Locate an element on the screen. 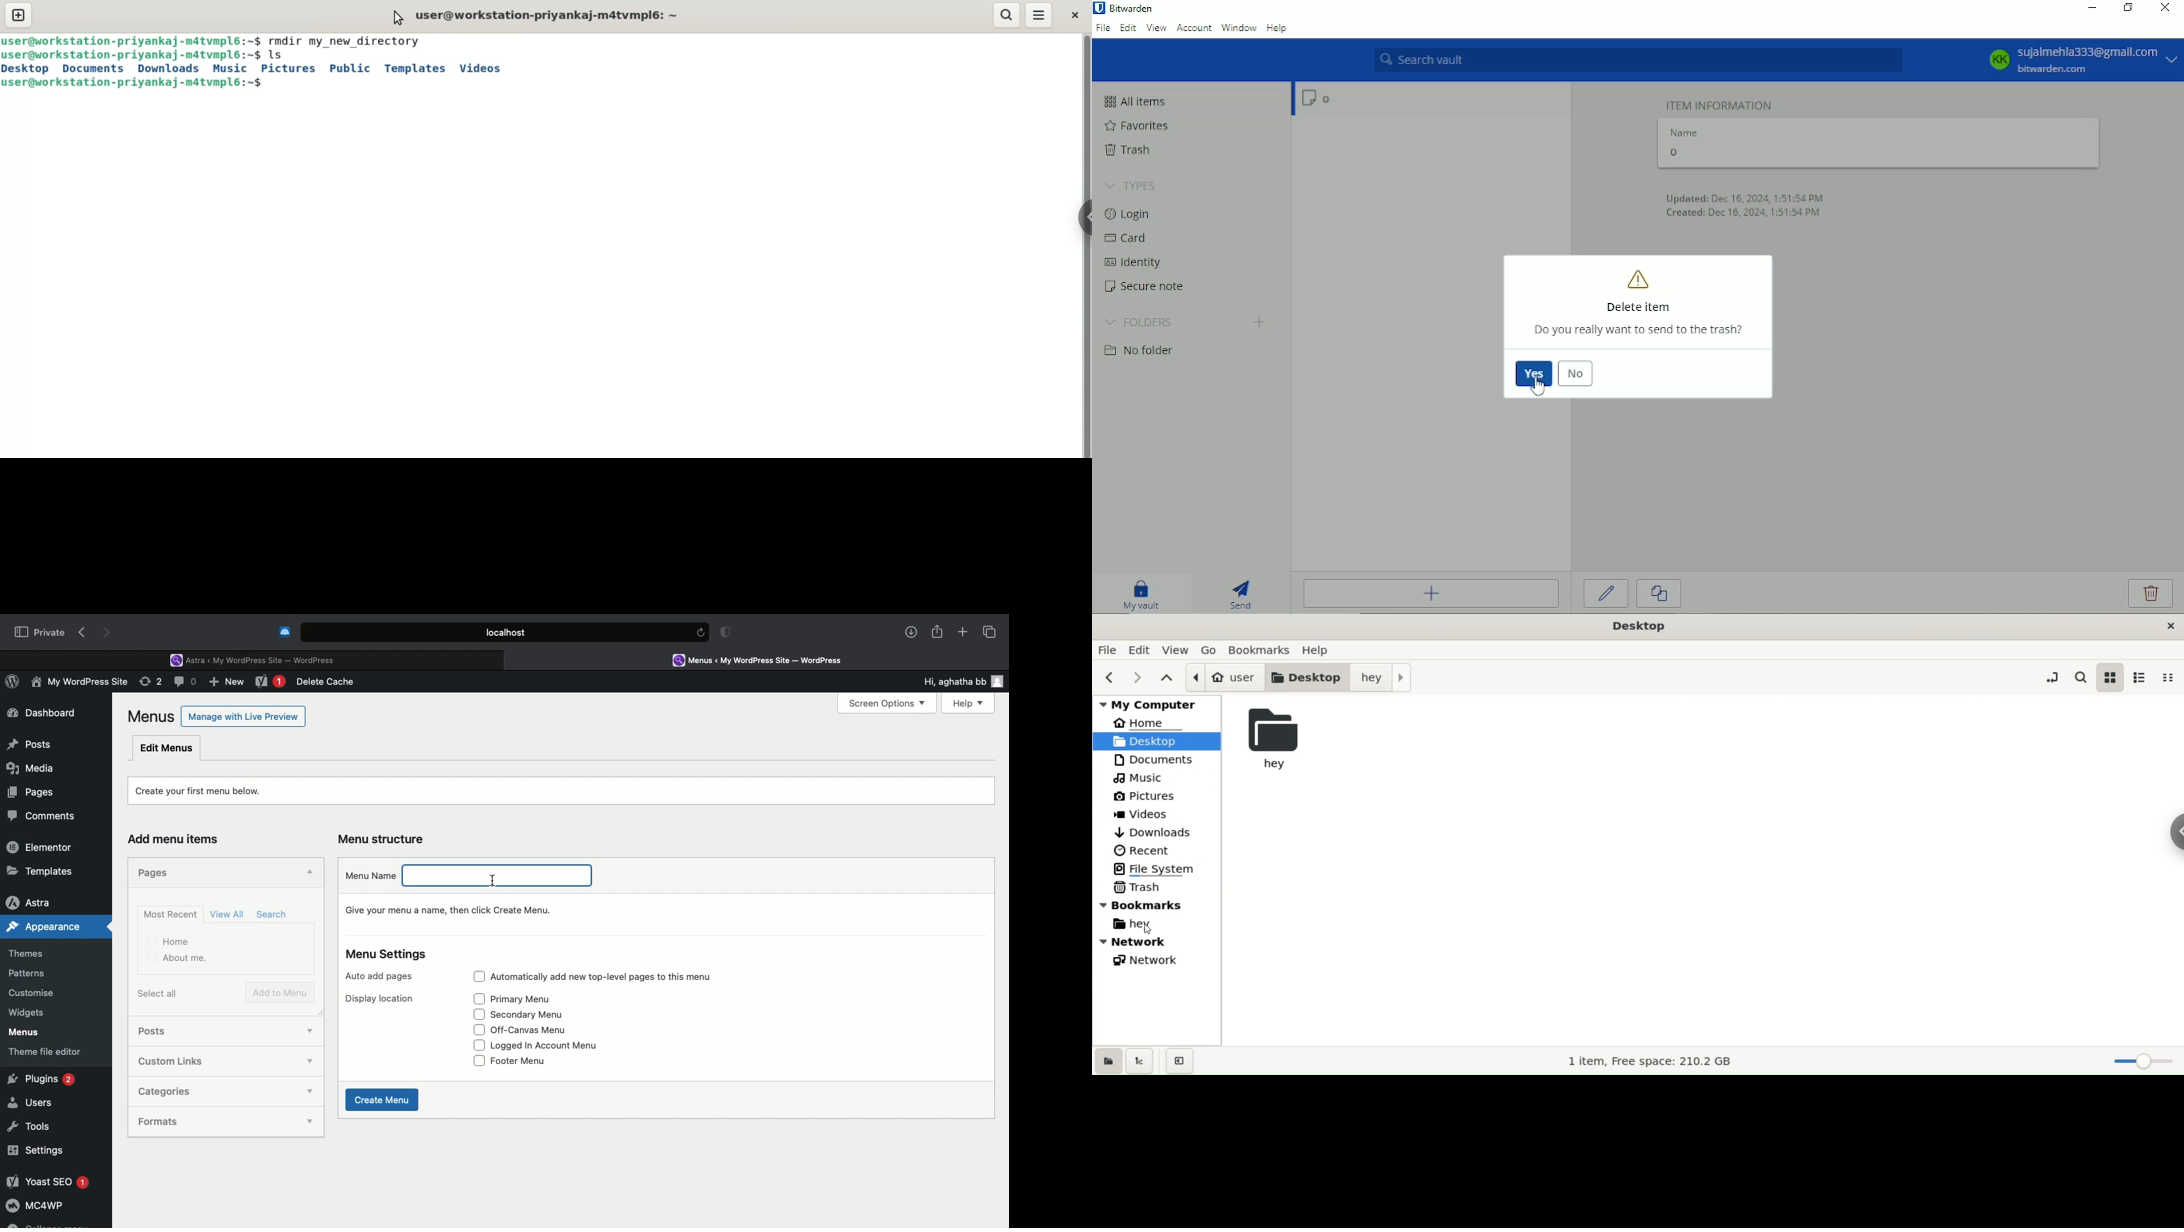 This screenshot has width=2184, height=1232. Yoast SEO 1 is located at coordinates (47, 1181).